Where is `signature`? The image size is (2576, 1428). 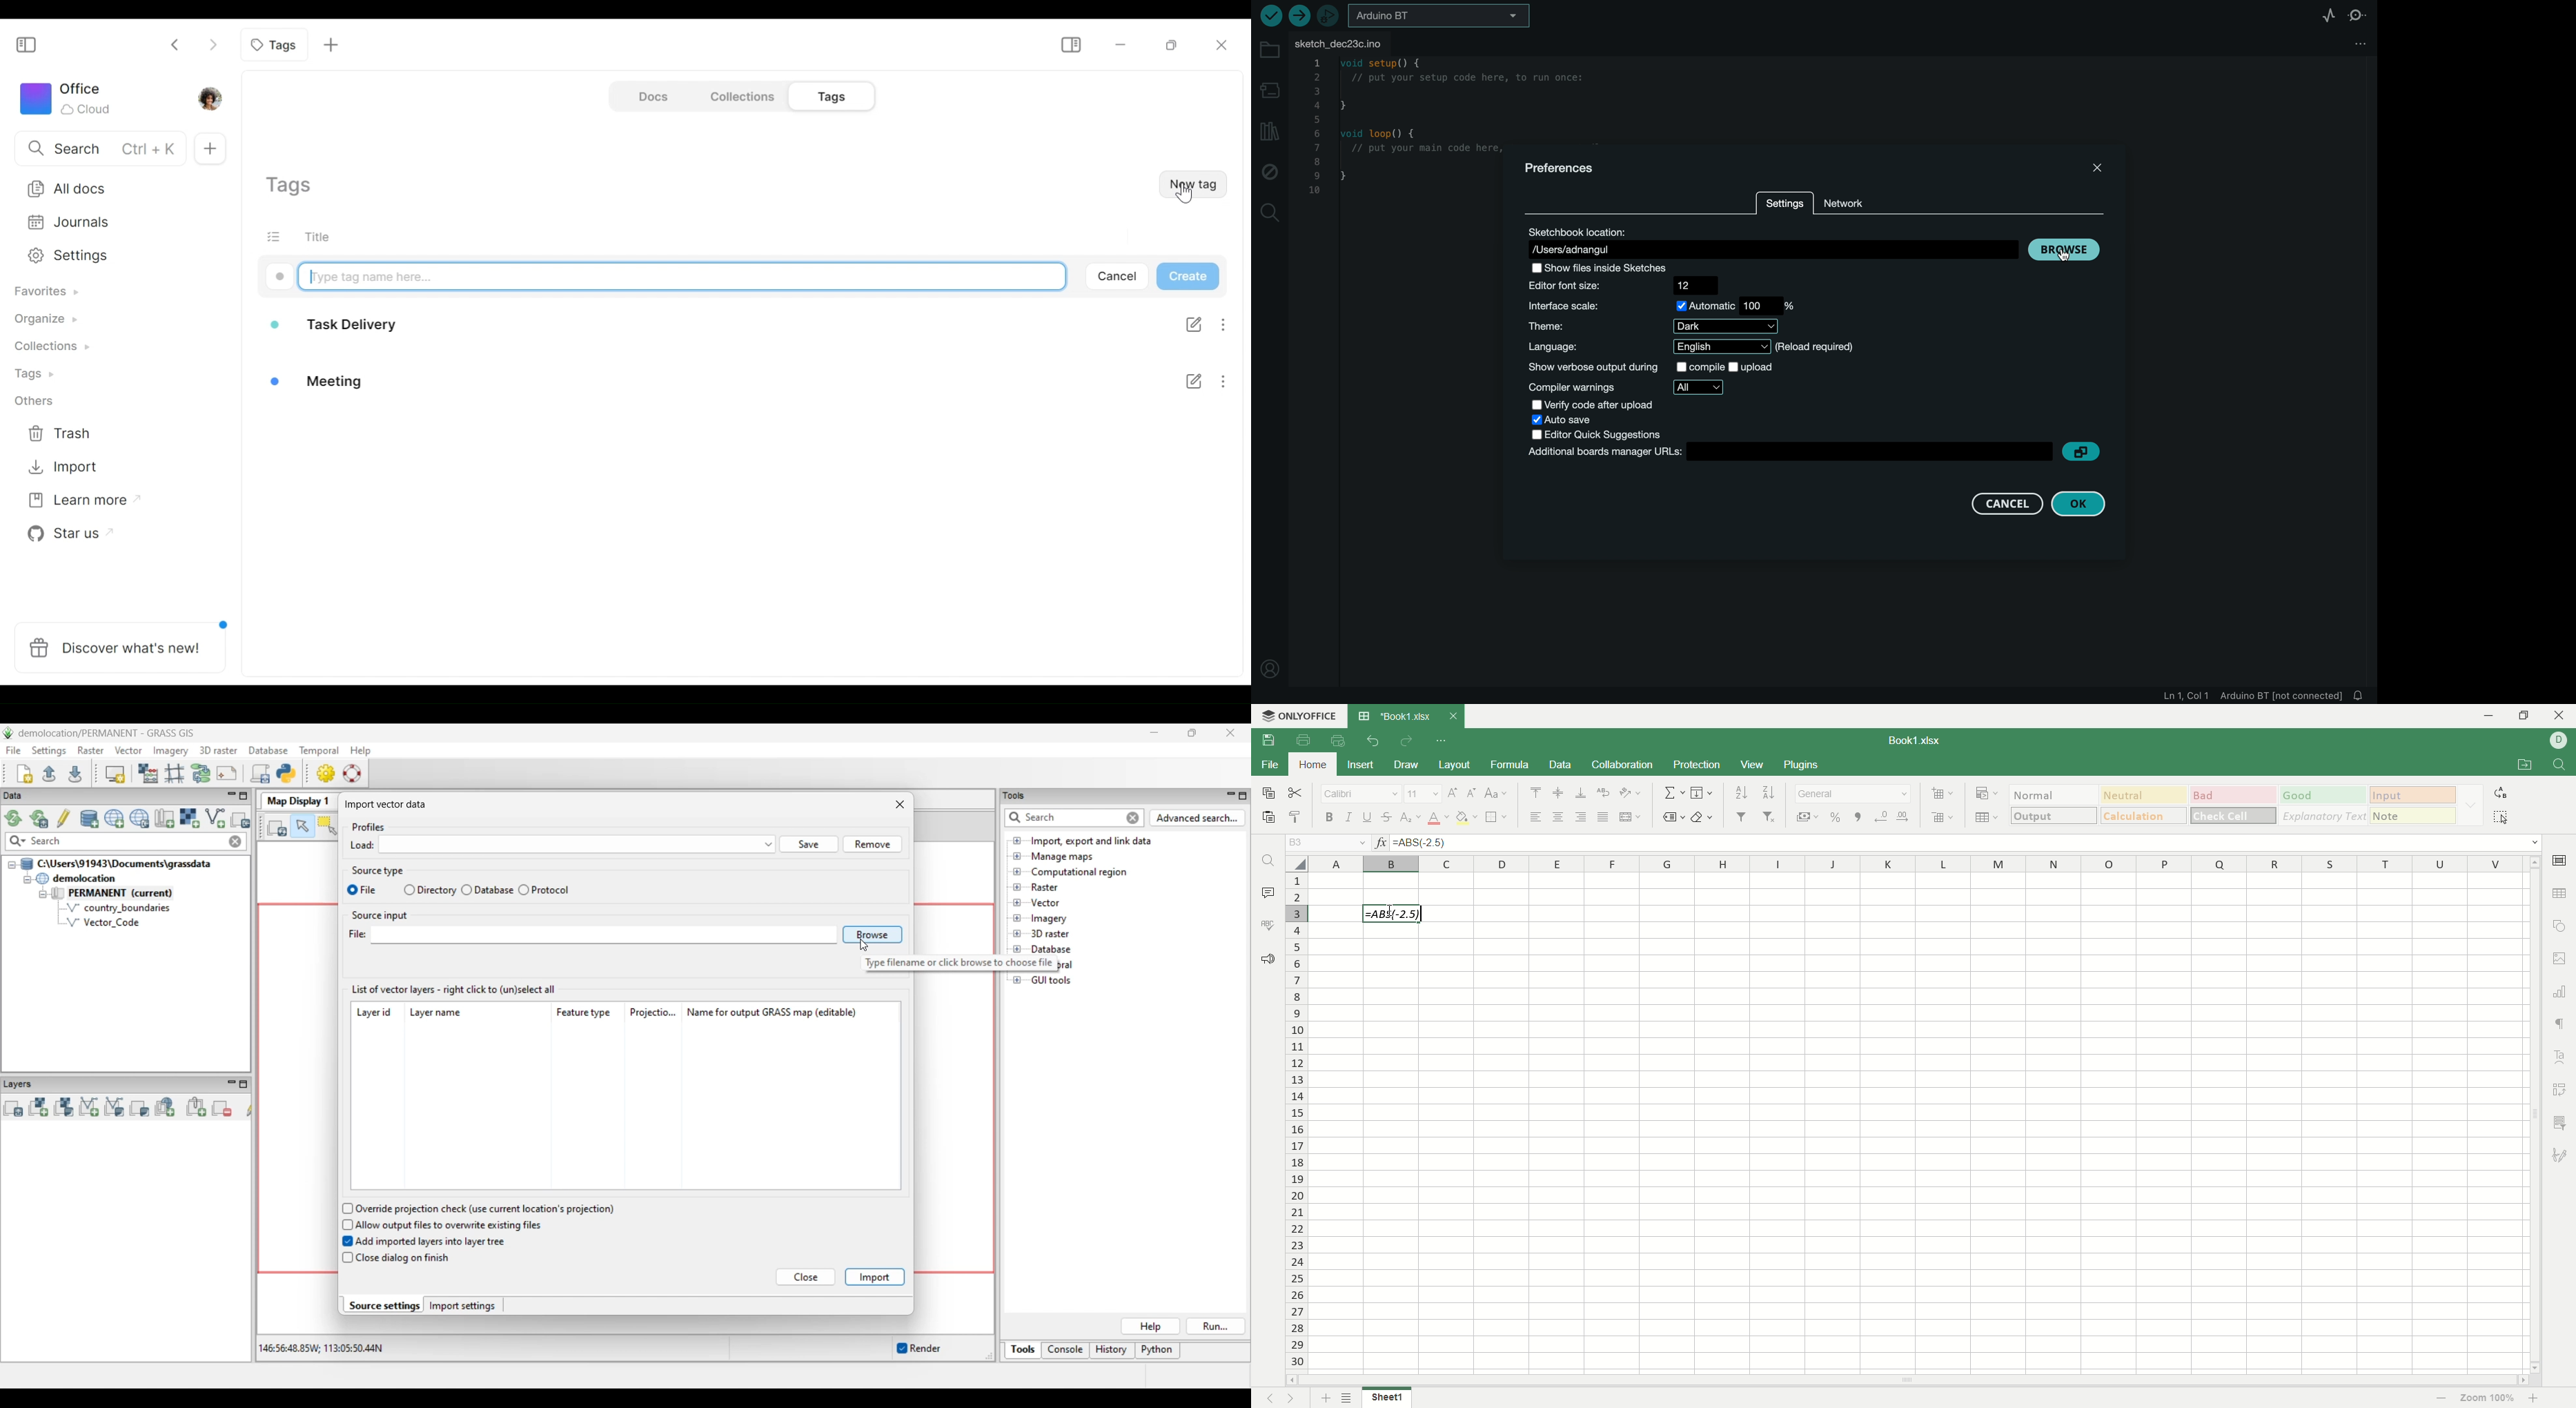 signature is located at coordinates (2562, 1153).